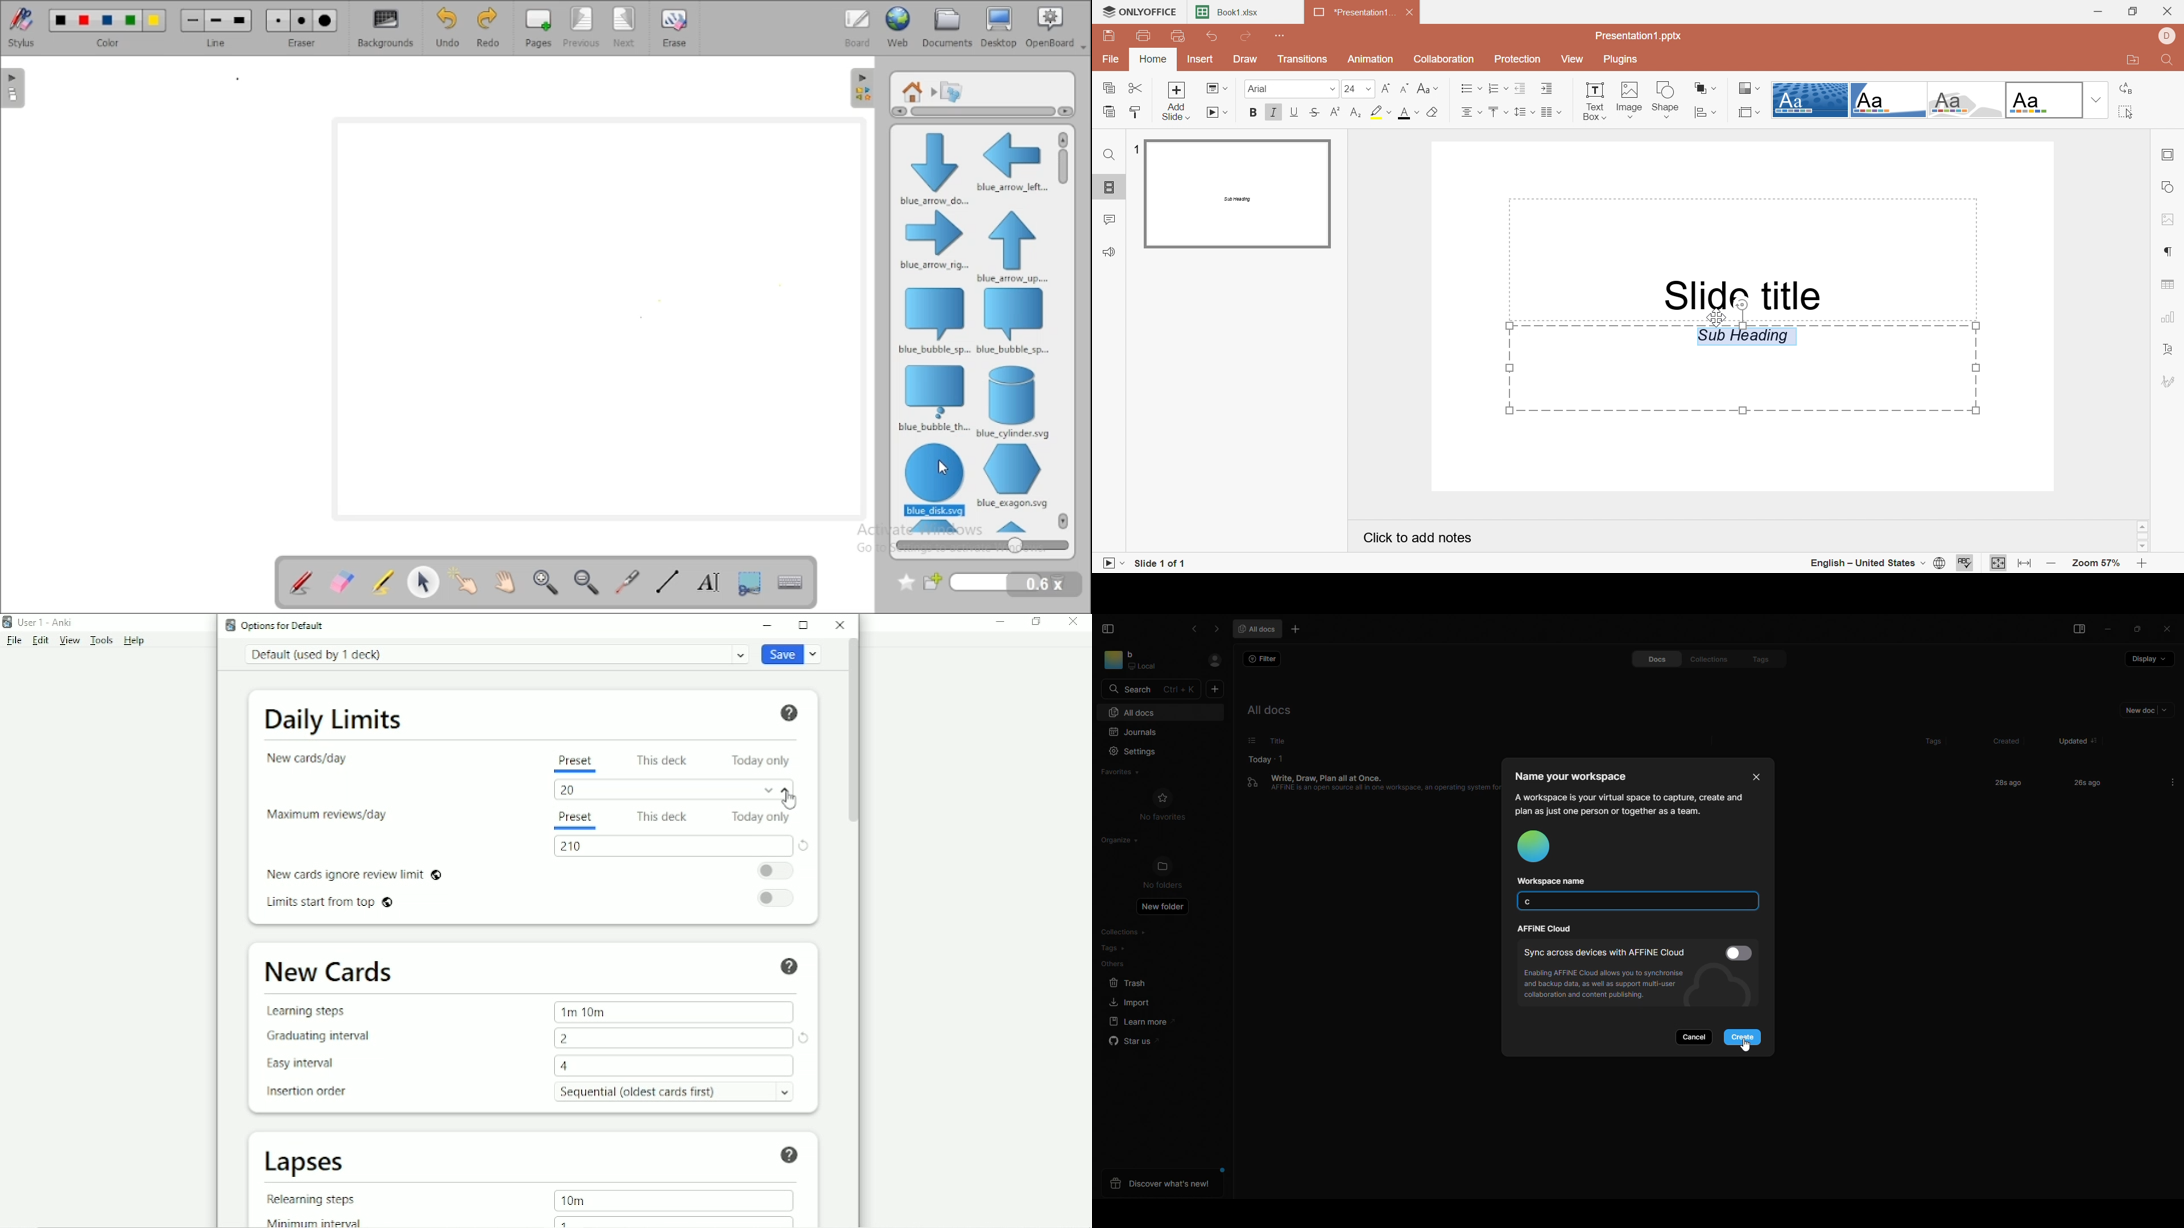  I want to click on Open file location, so click(2135, 61).